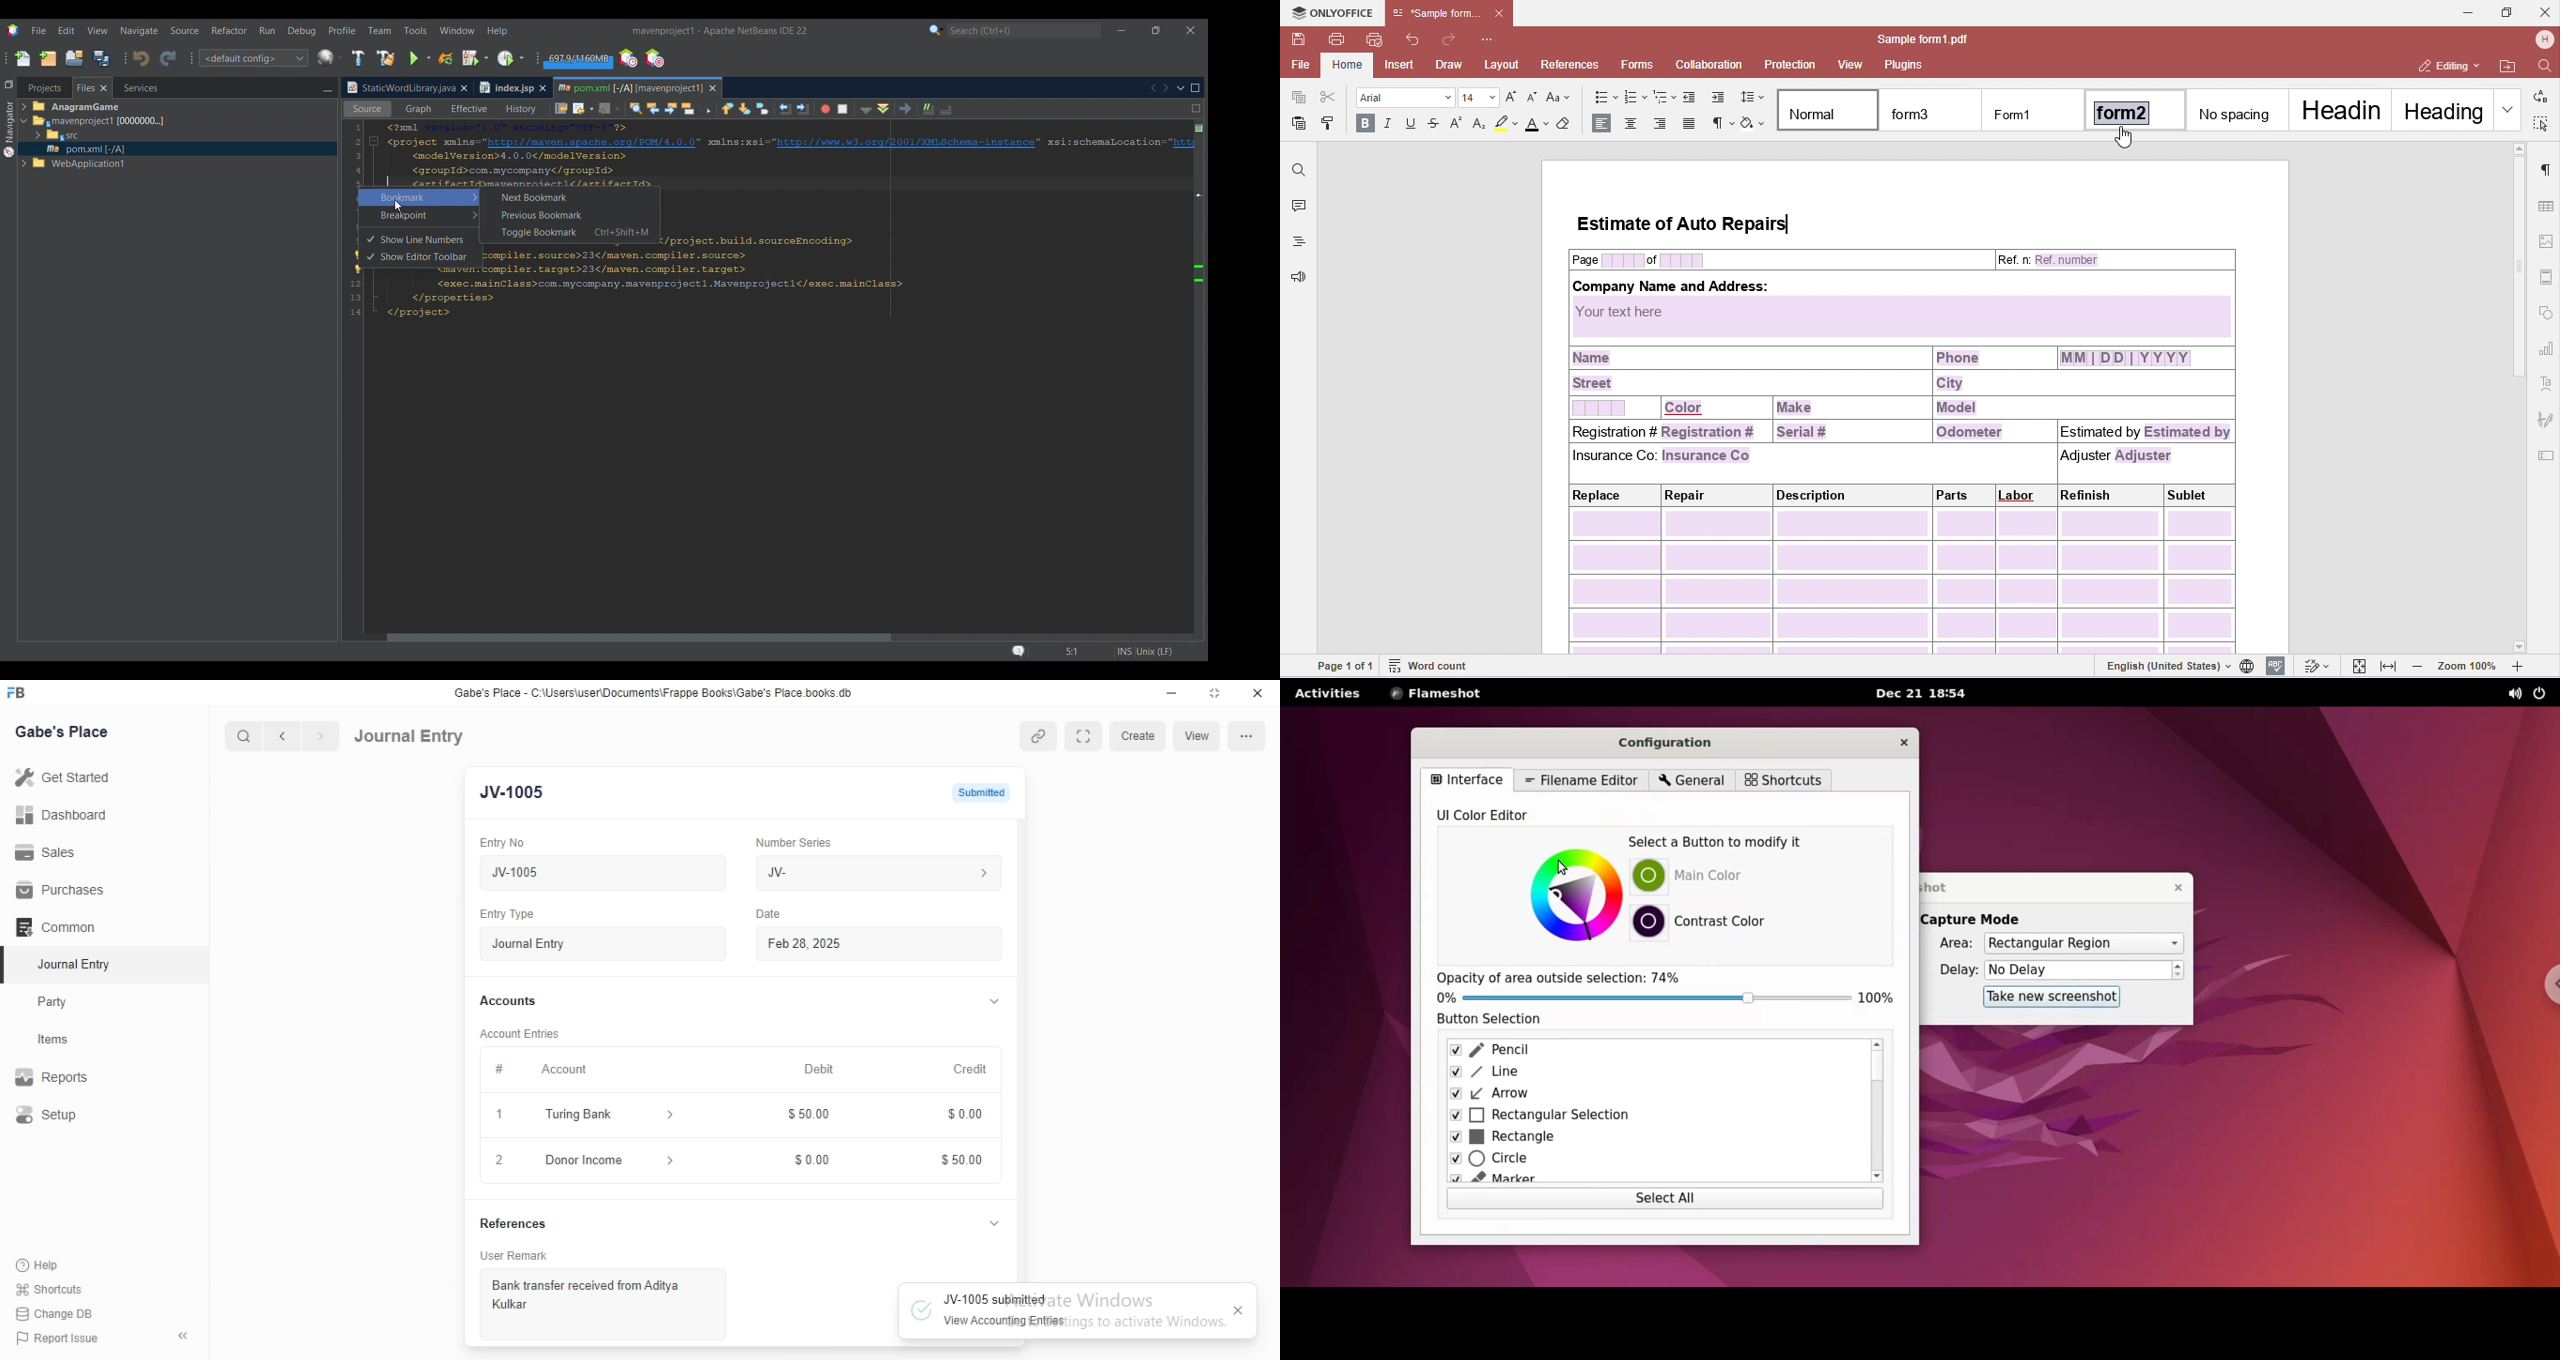 The width and height of the screenshot is (2576, 1372). I want to click on JV-1005 submitted, so click(1078, 1297).